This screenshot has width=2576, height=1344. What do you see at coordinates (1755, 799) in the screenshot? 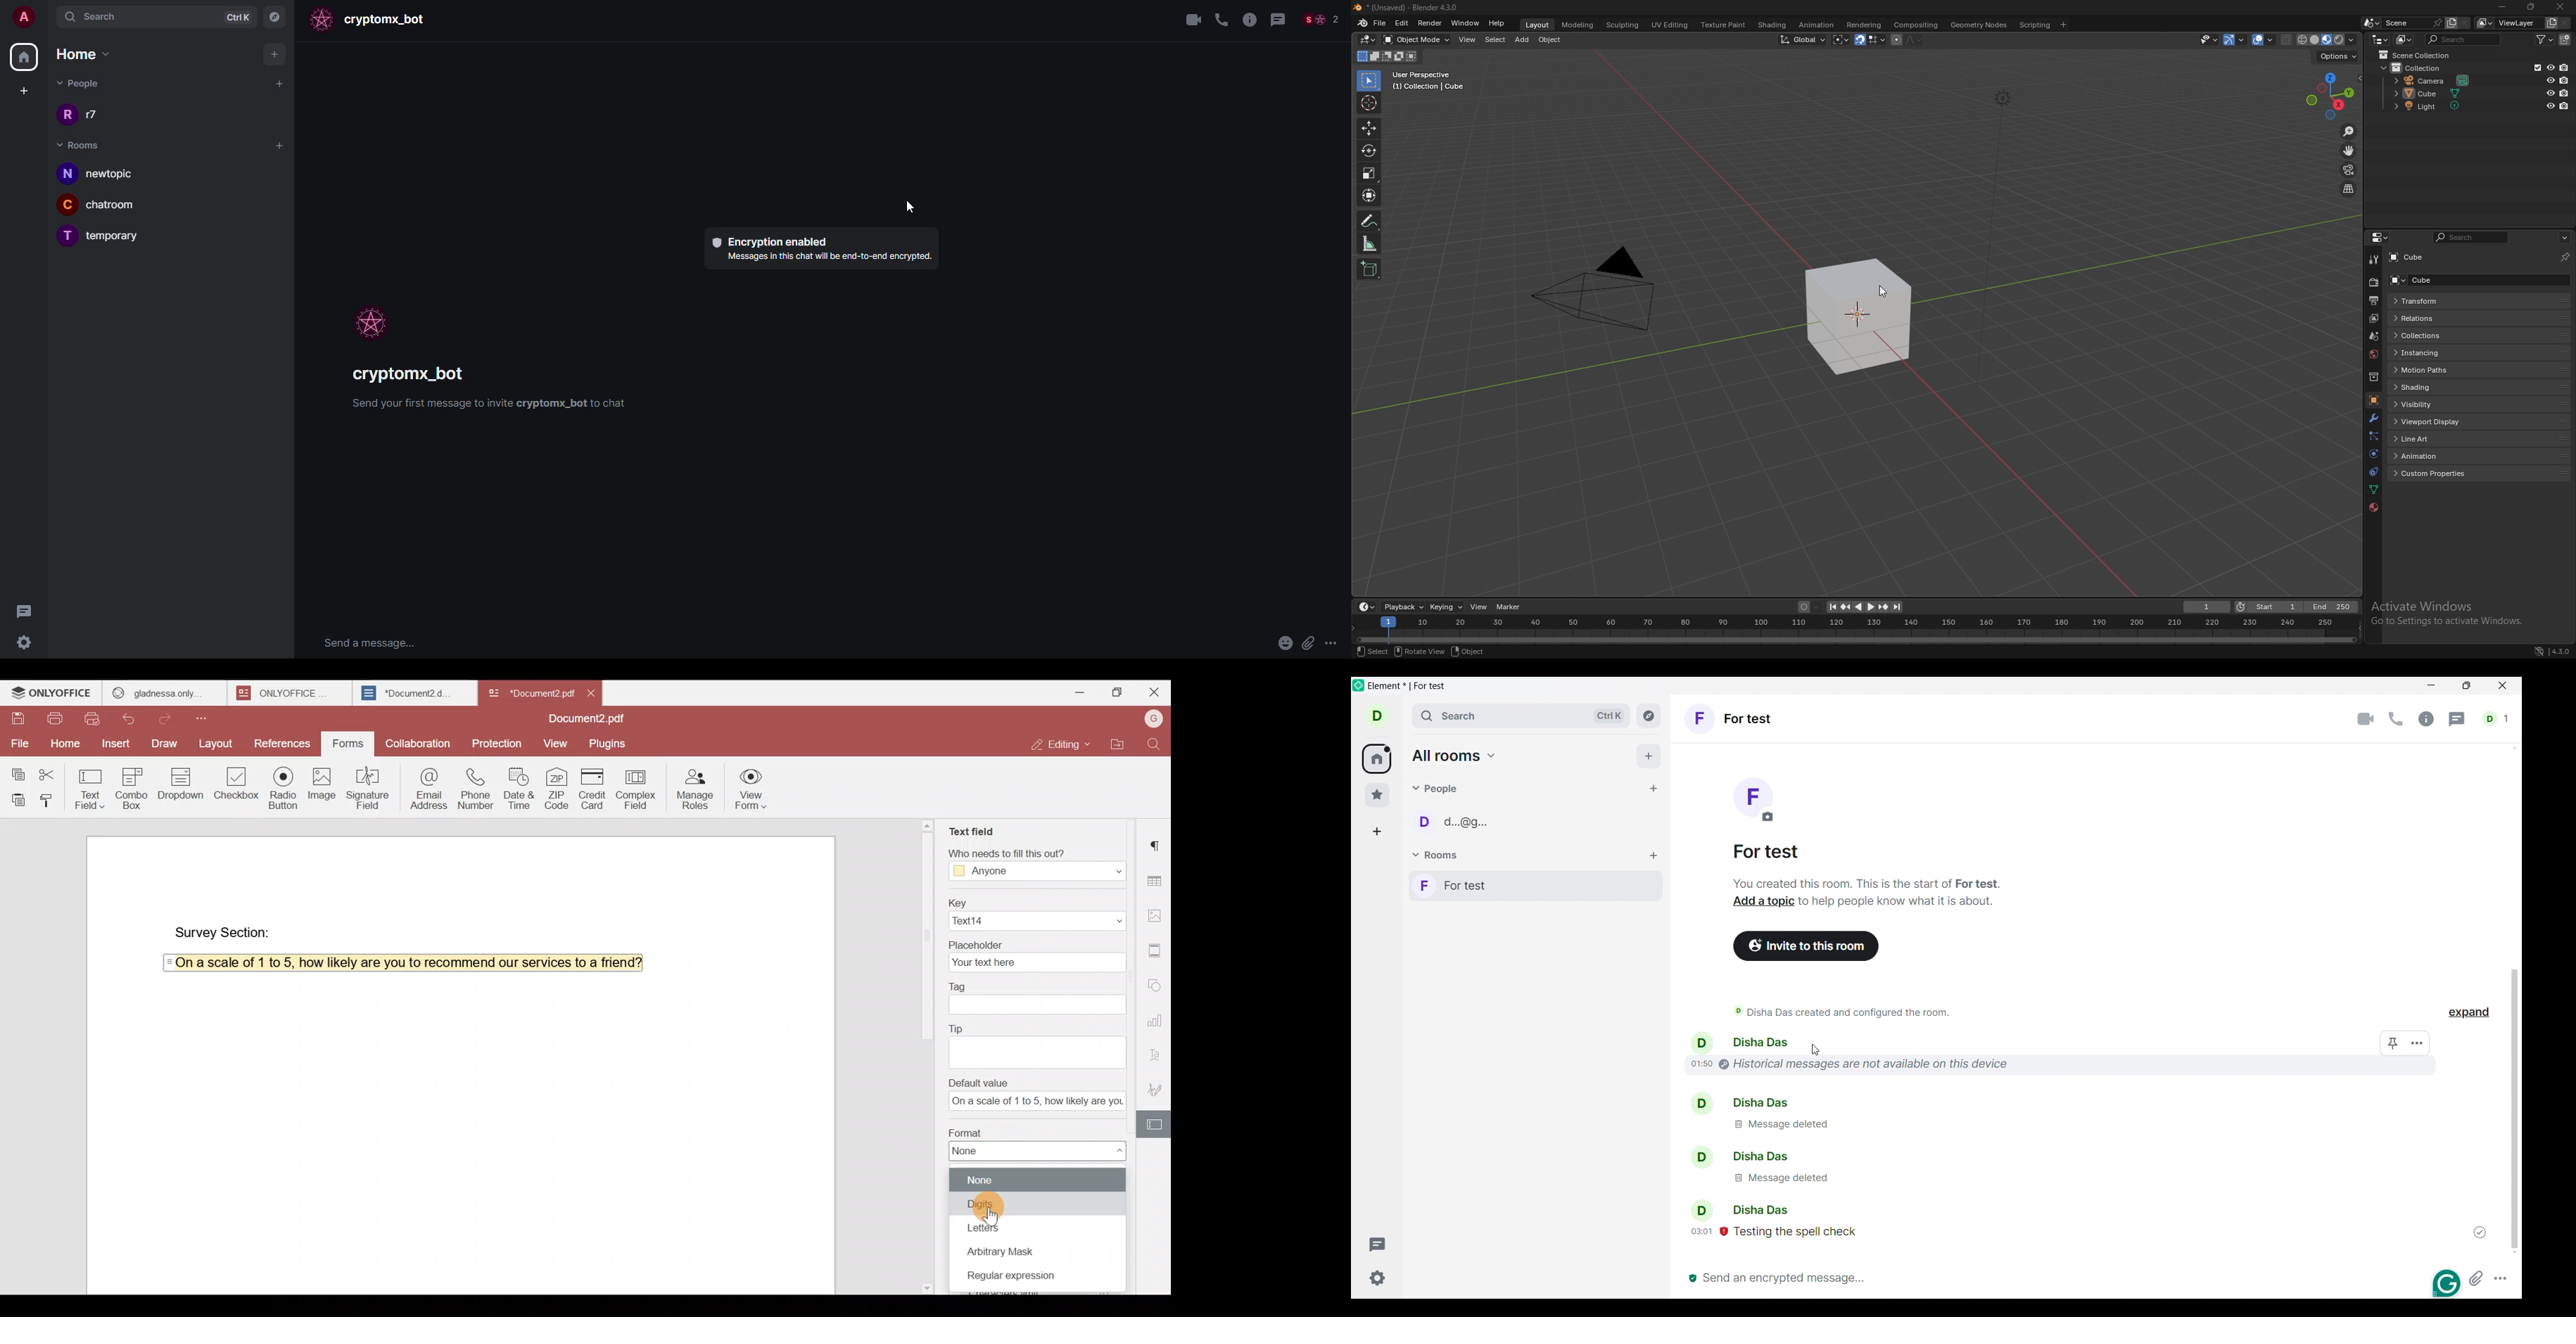
I see `f` at bounding box center [1755, 799].